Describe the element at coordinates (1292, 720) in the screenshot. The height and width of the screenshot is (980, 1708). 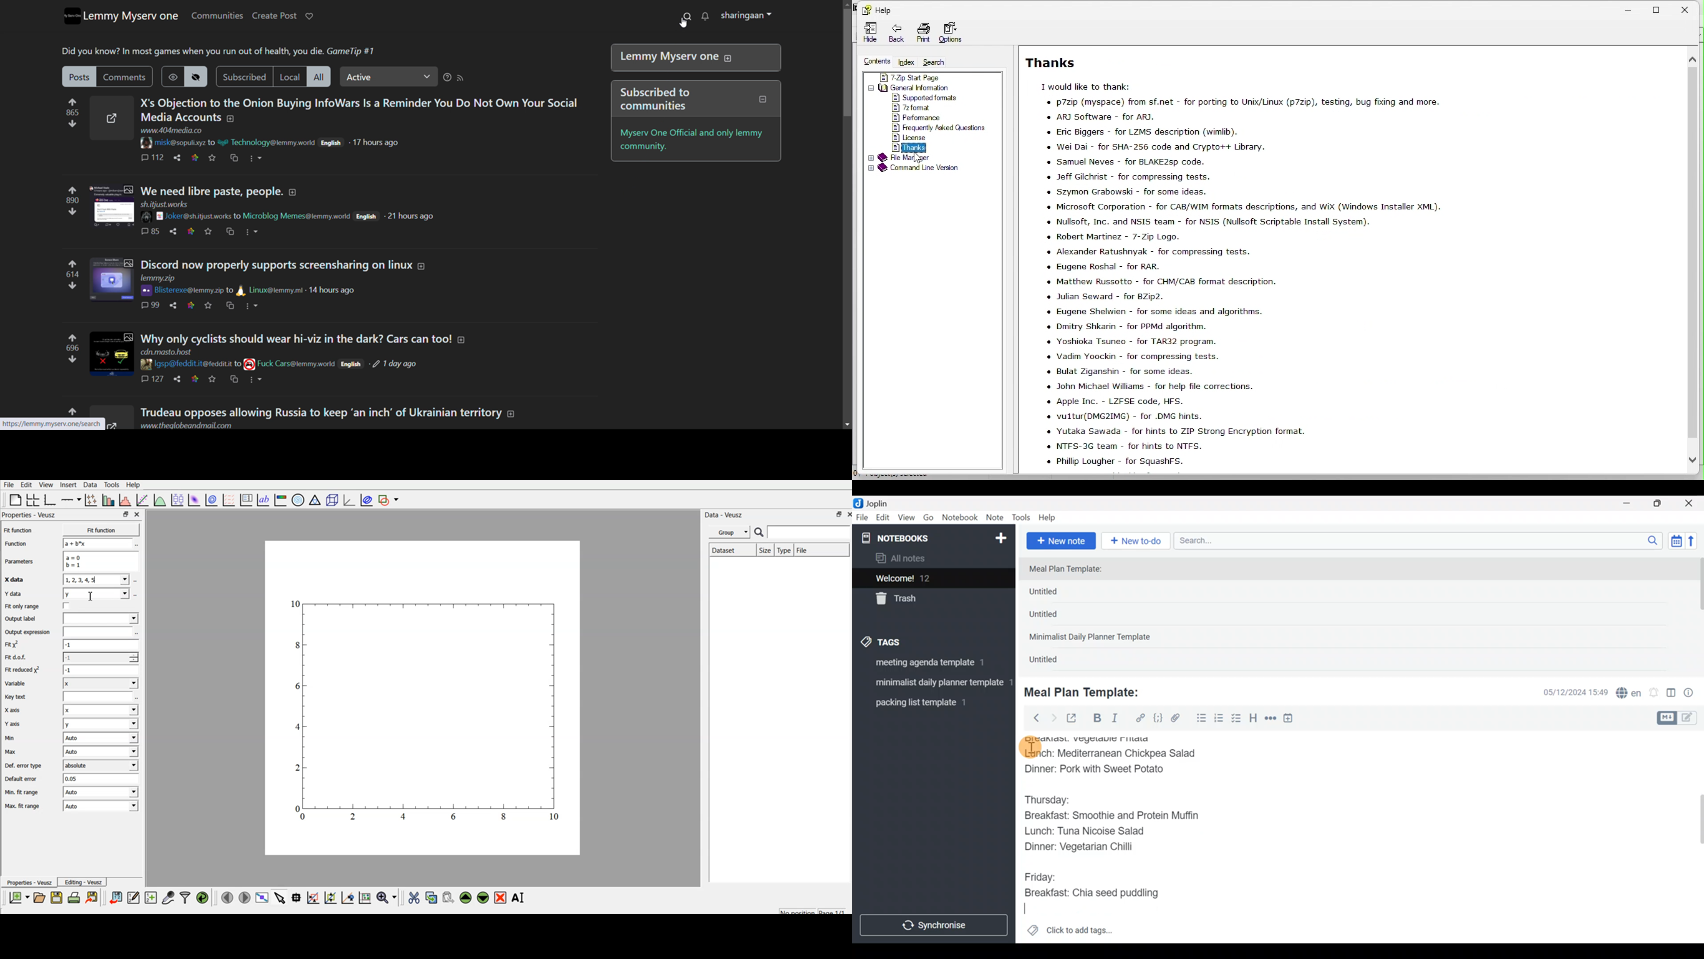
I see `Insert time` at that location.